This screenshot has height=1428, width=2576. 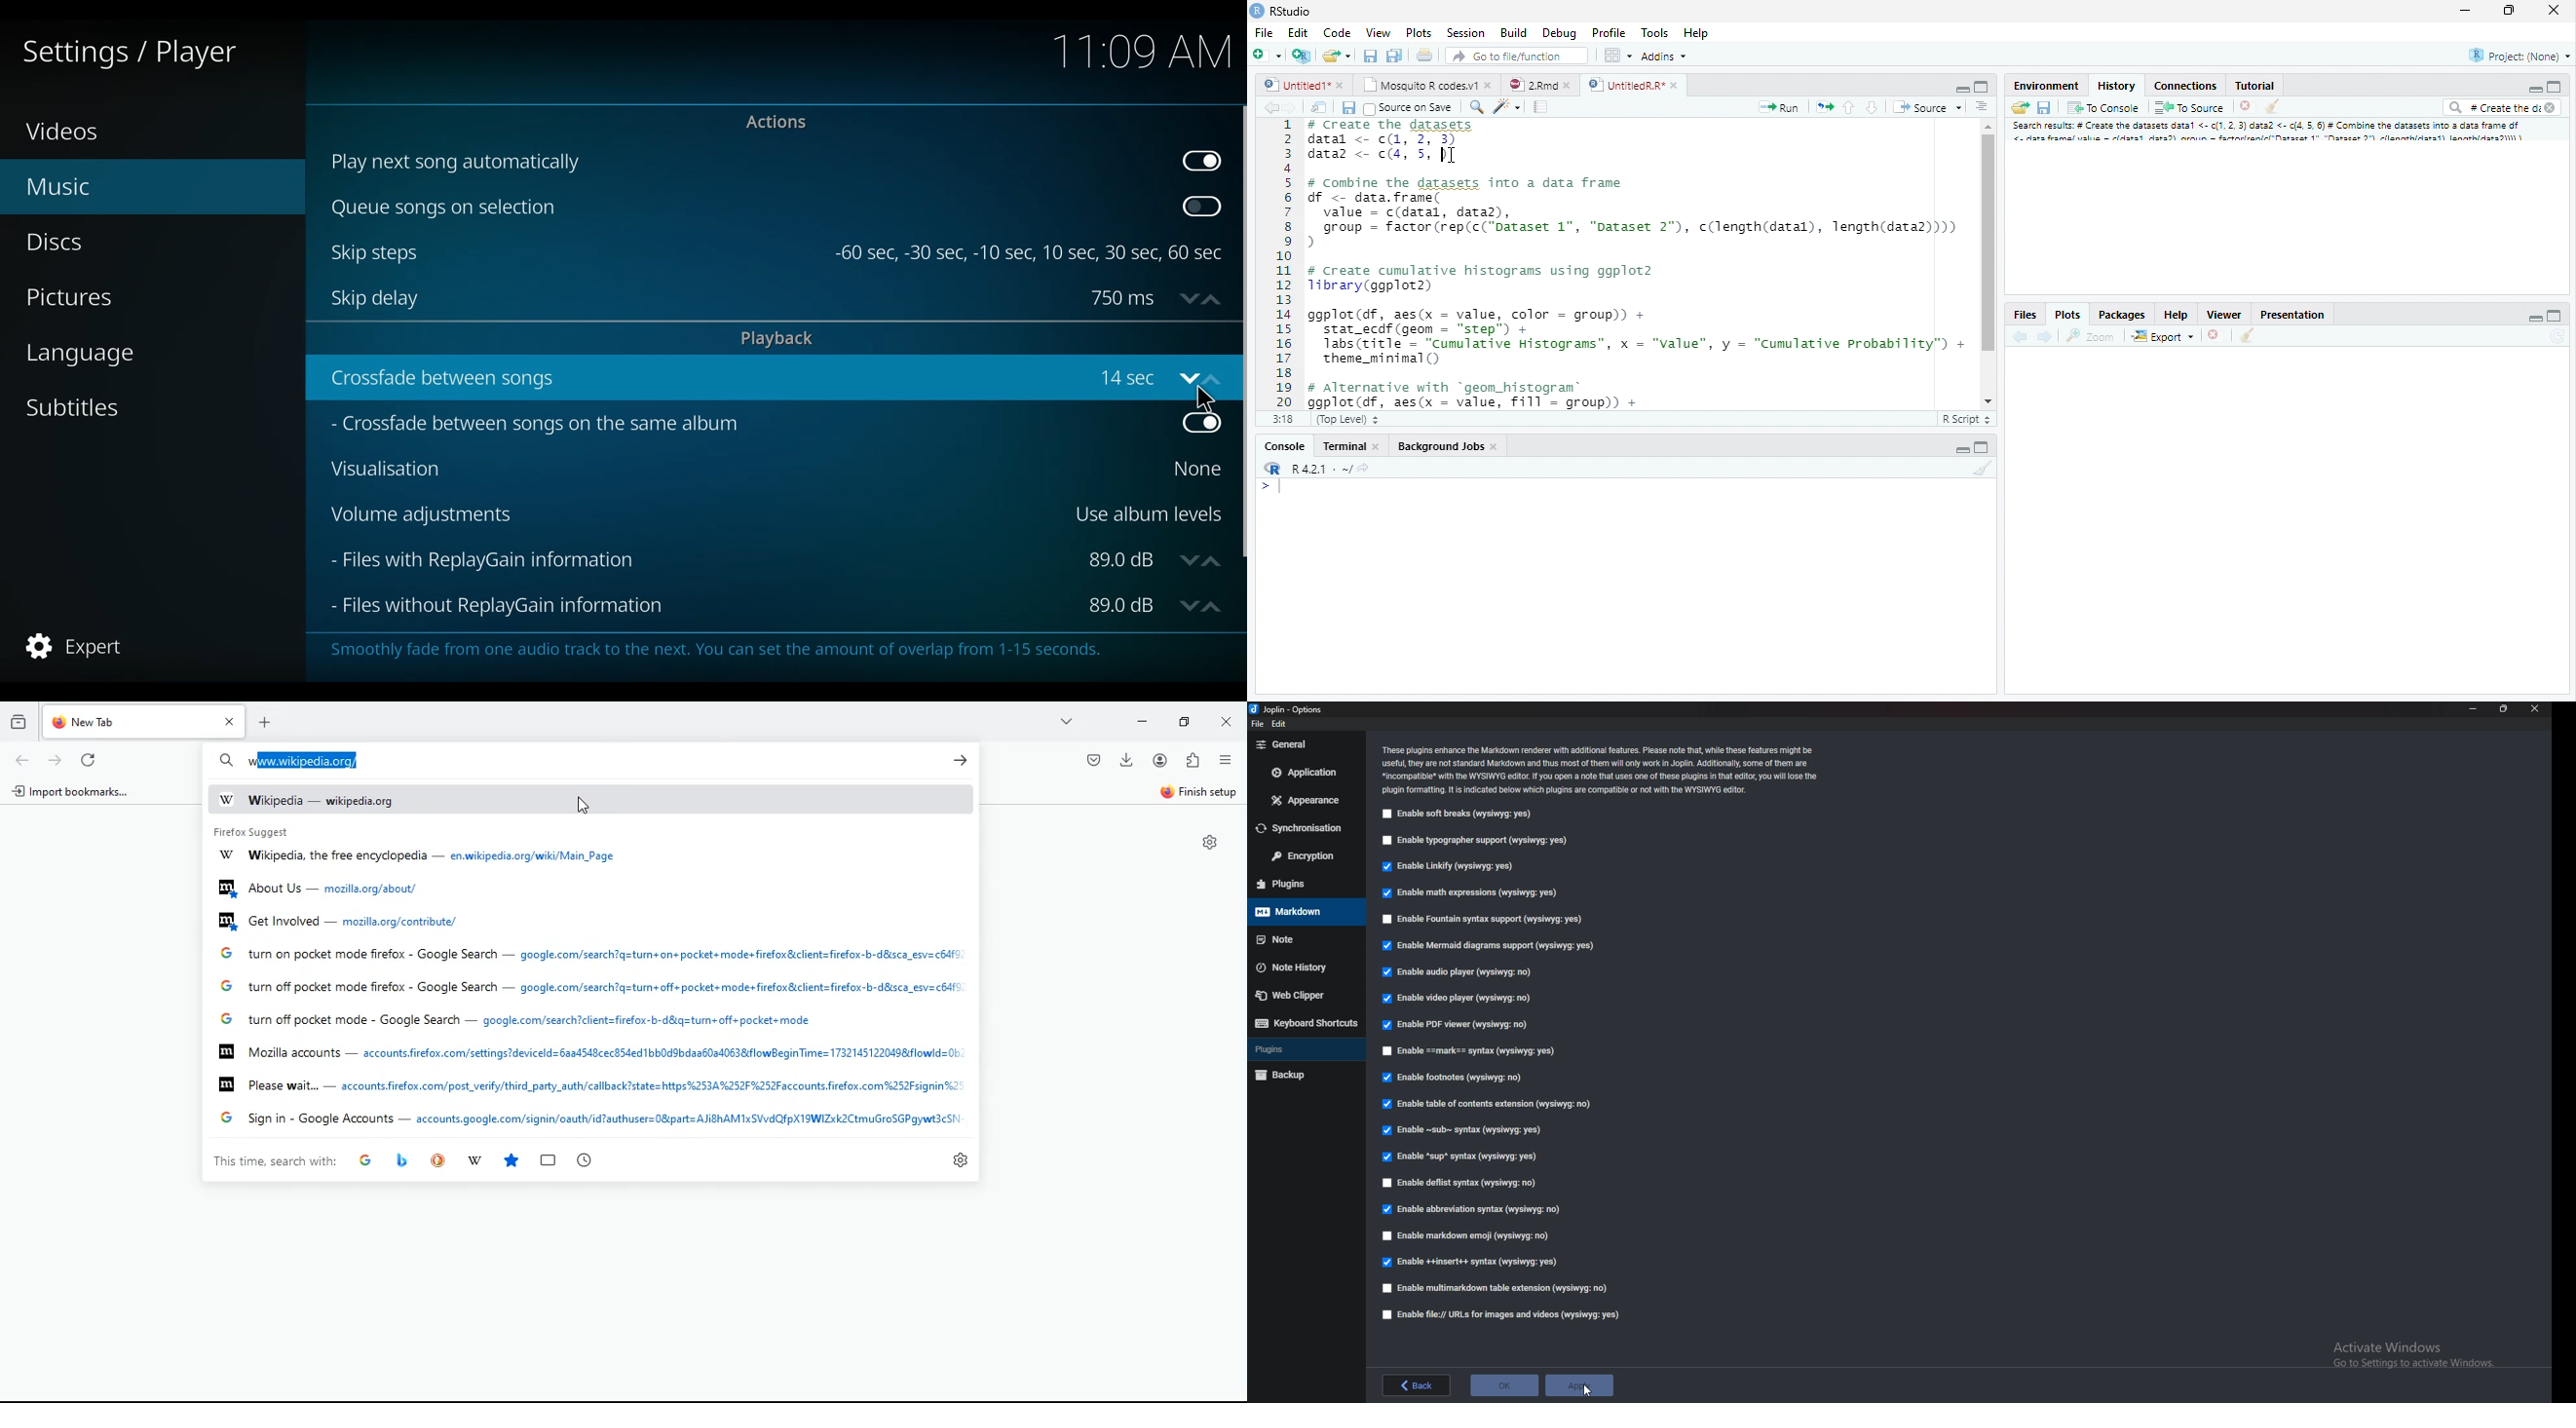 What do you see at coordinates (577, 253) in the screenshot?
I see `Skip stes` at bounding box center [577, 253].